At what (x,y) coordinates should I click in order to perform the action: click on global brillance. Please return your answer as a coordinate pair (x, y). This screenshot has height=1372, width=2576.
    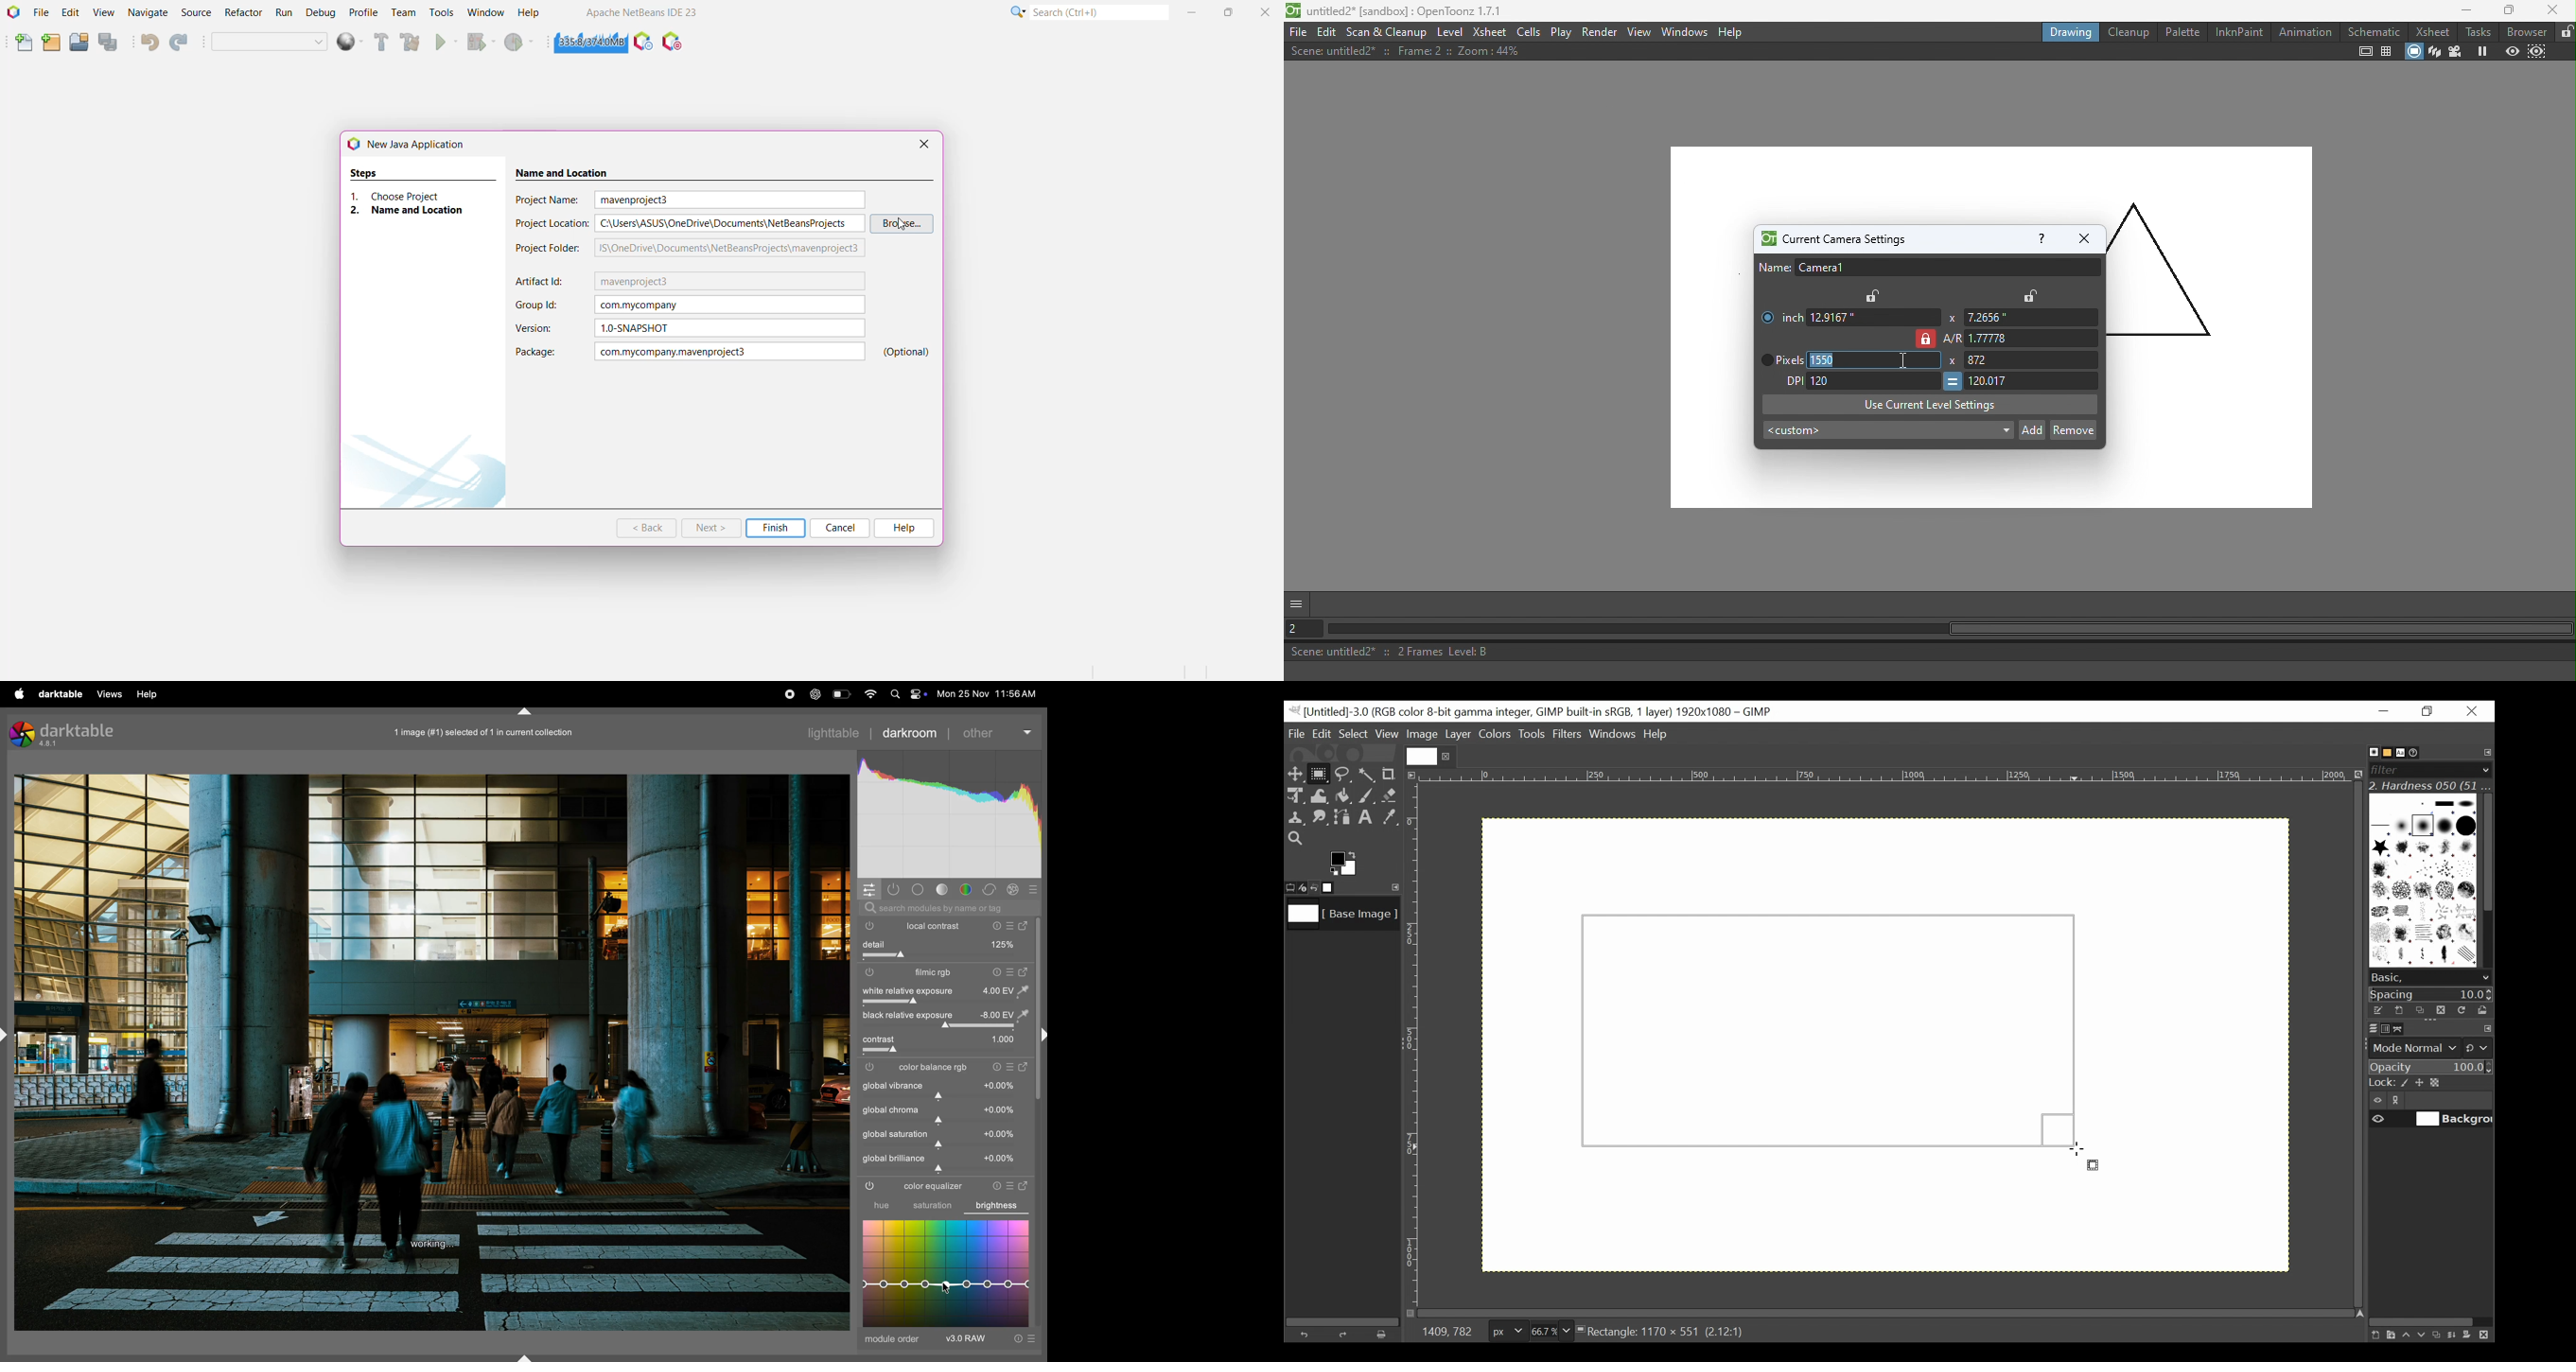
    Looking at the image, I should click on (895, 1158).